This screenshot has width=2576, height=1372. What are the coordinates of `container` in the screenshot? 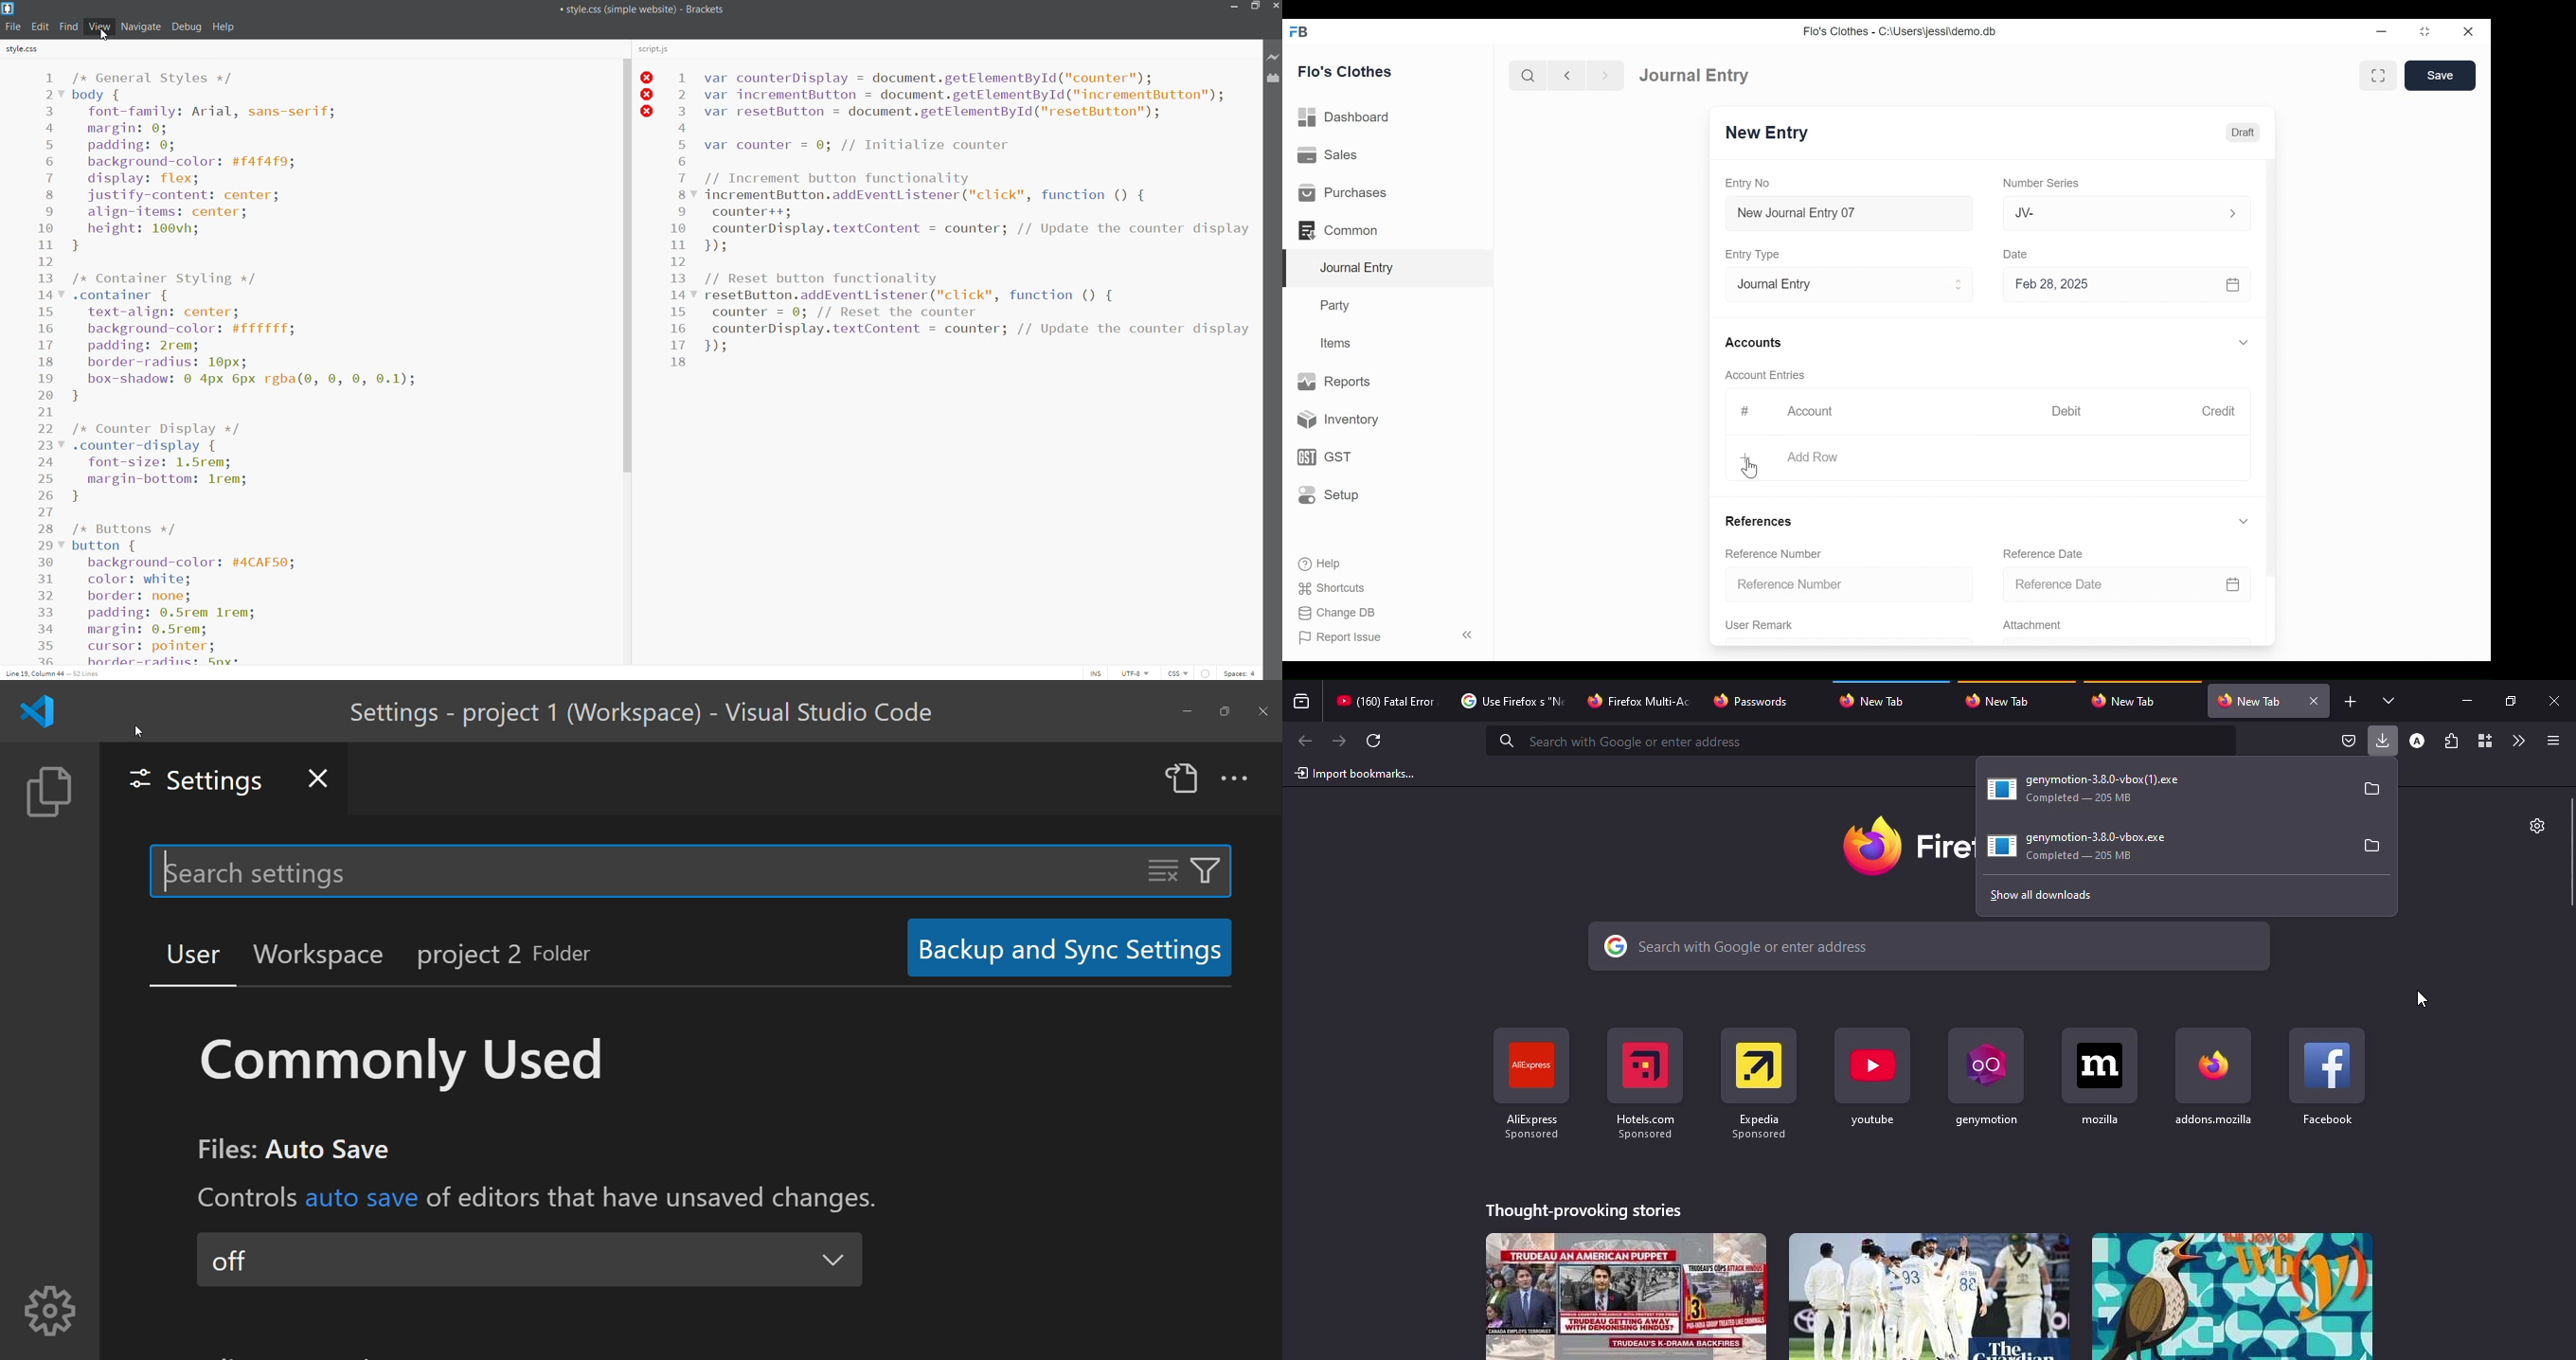 It's located at (2483, 742).